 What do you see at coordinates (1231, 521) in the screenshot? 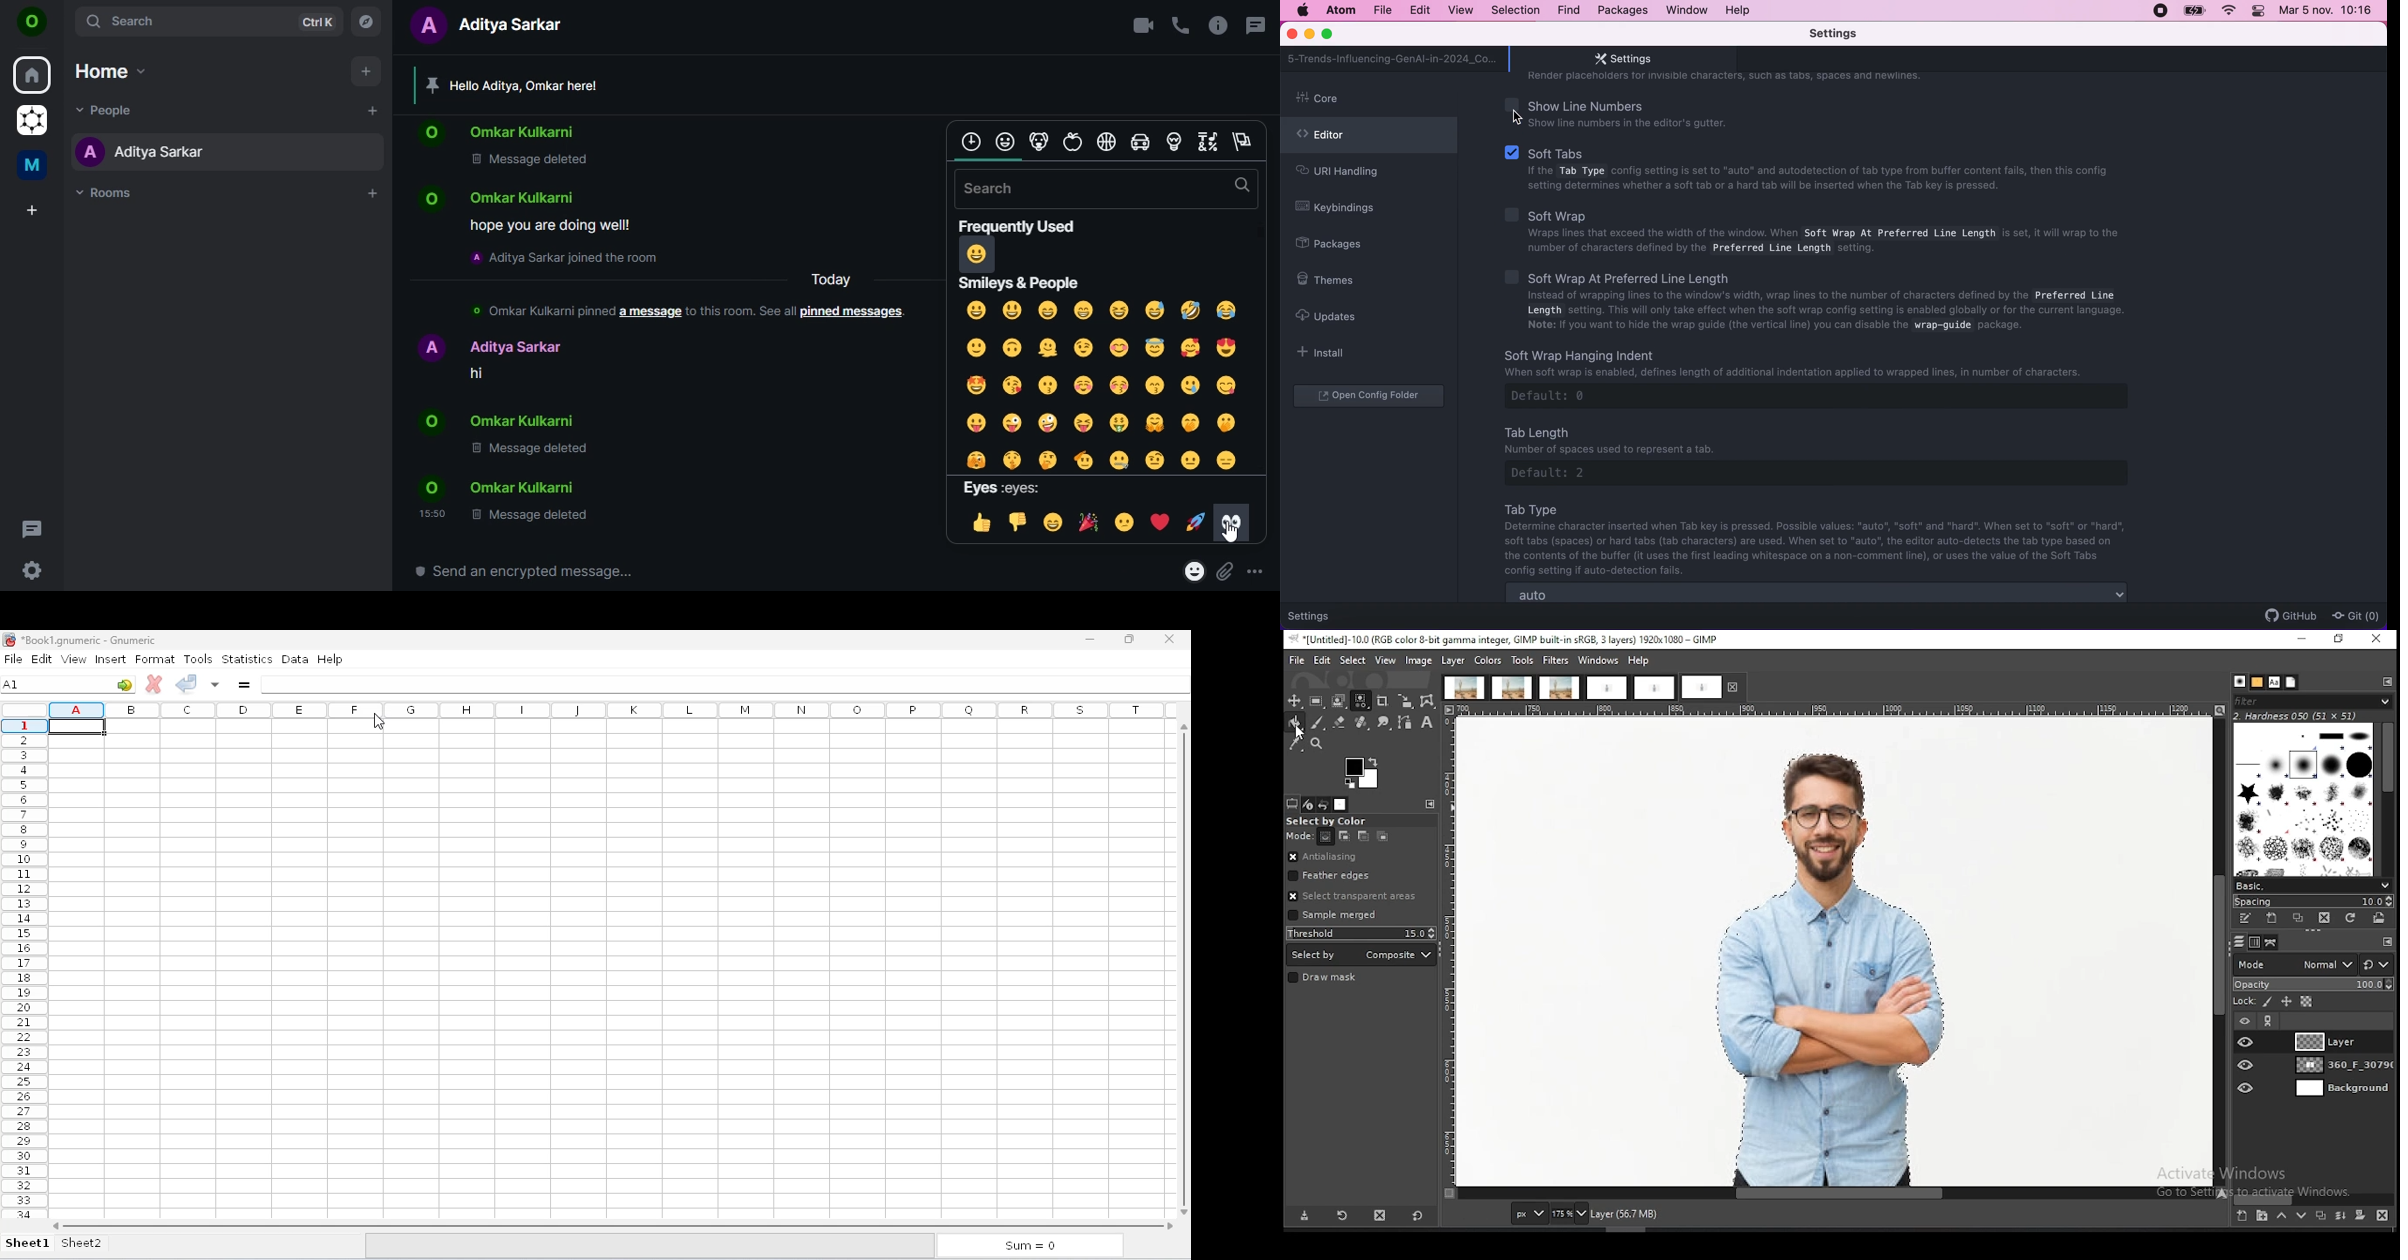
I see `` at bounding box center [1231, 521].